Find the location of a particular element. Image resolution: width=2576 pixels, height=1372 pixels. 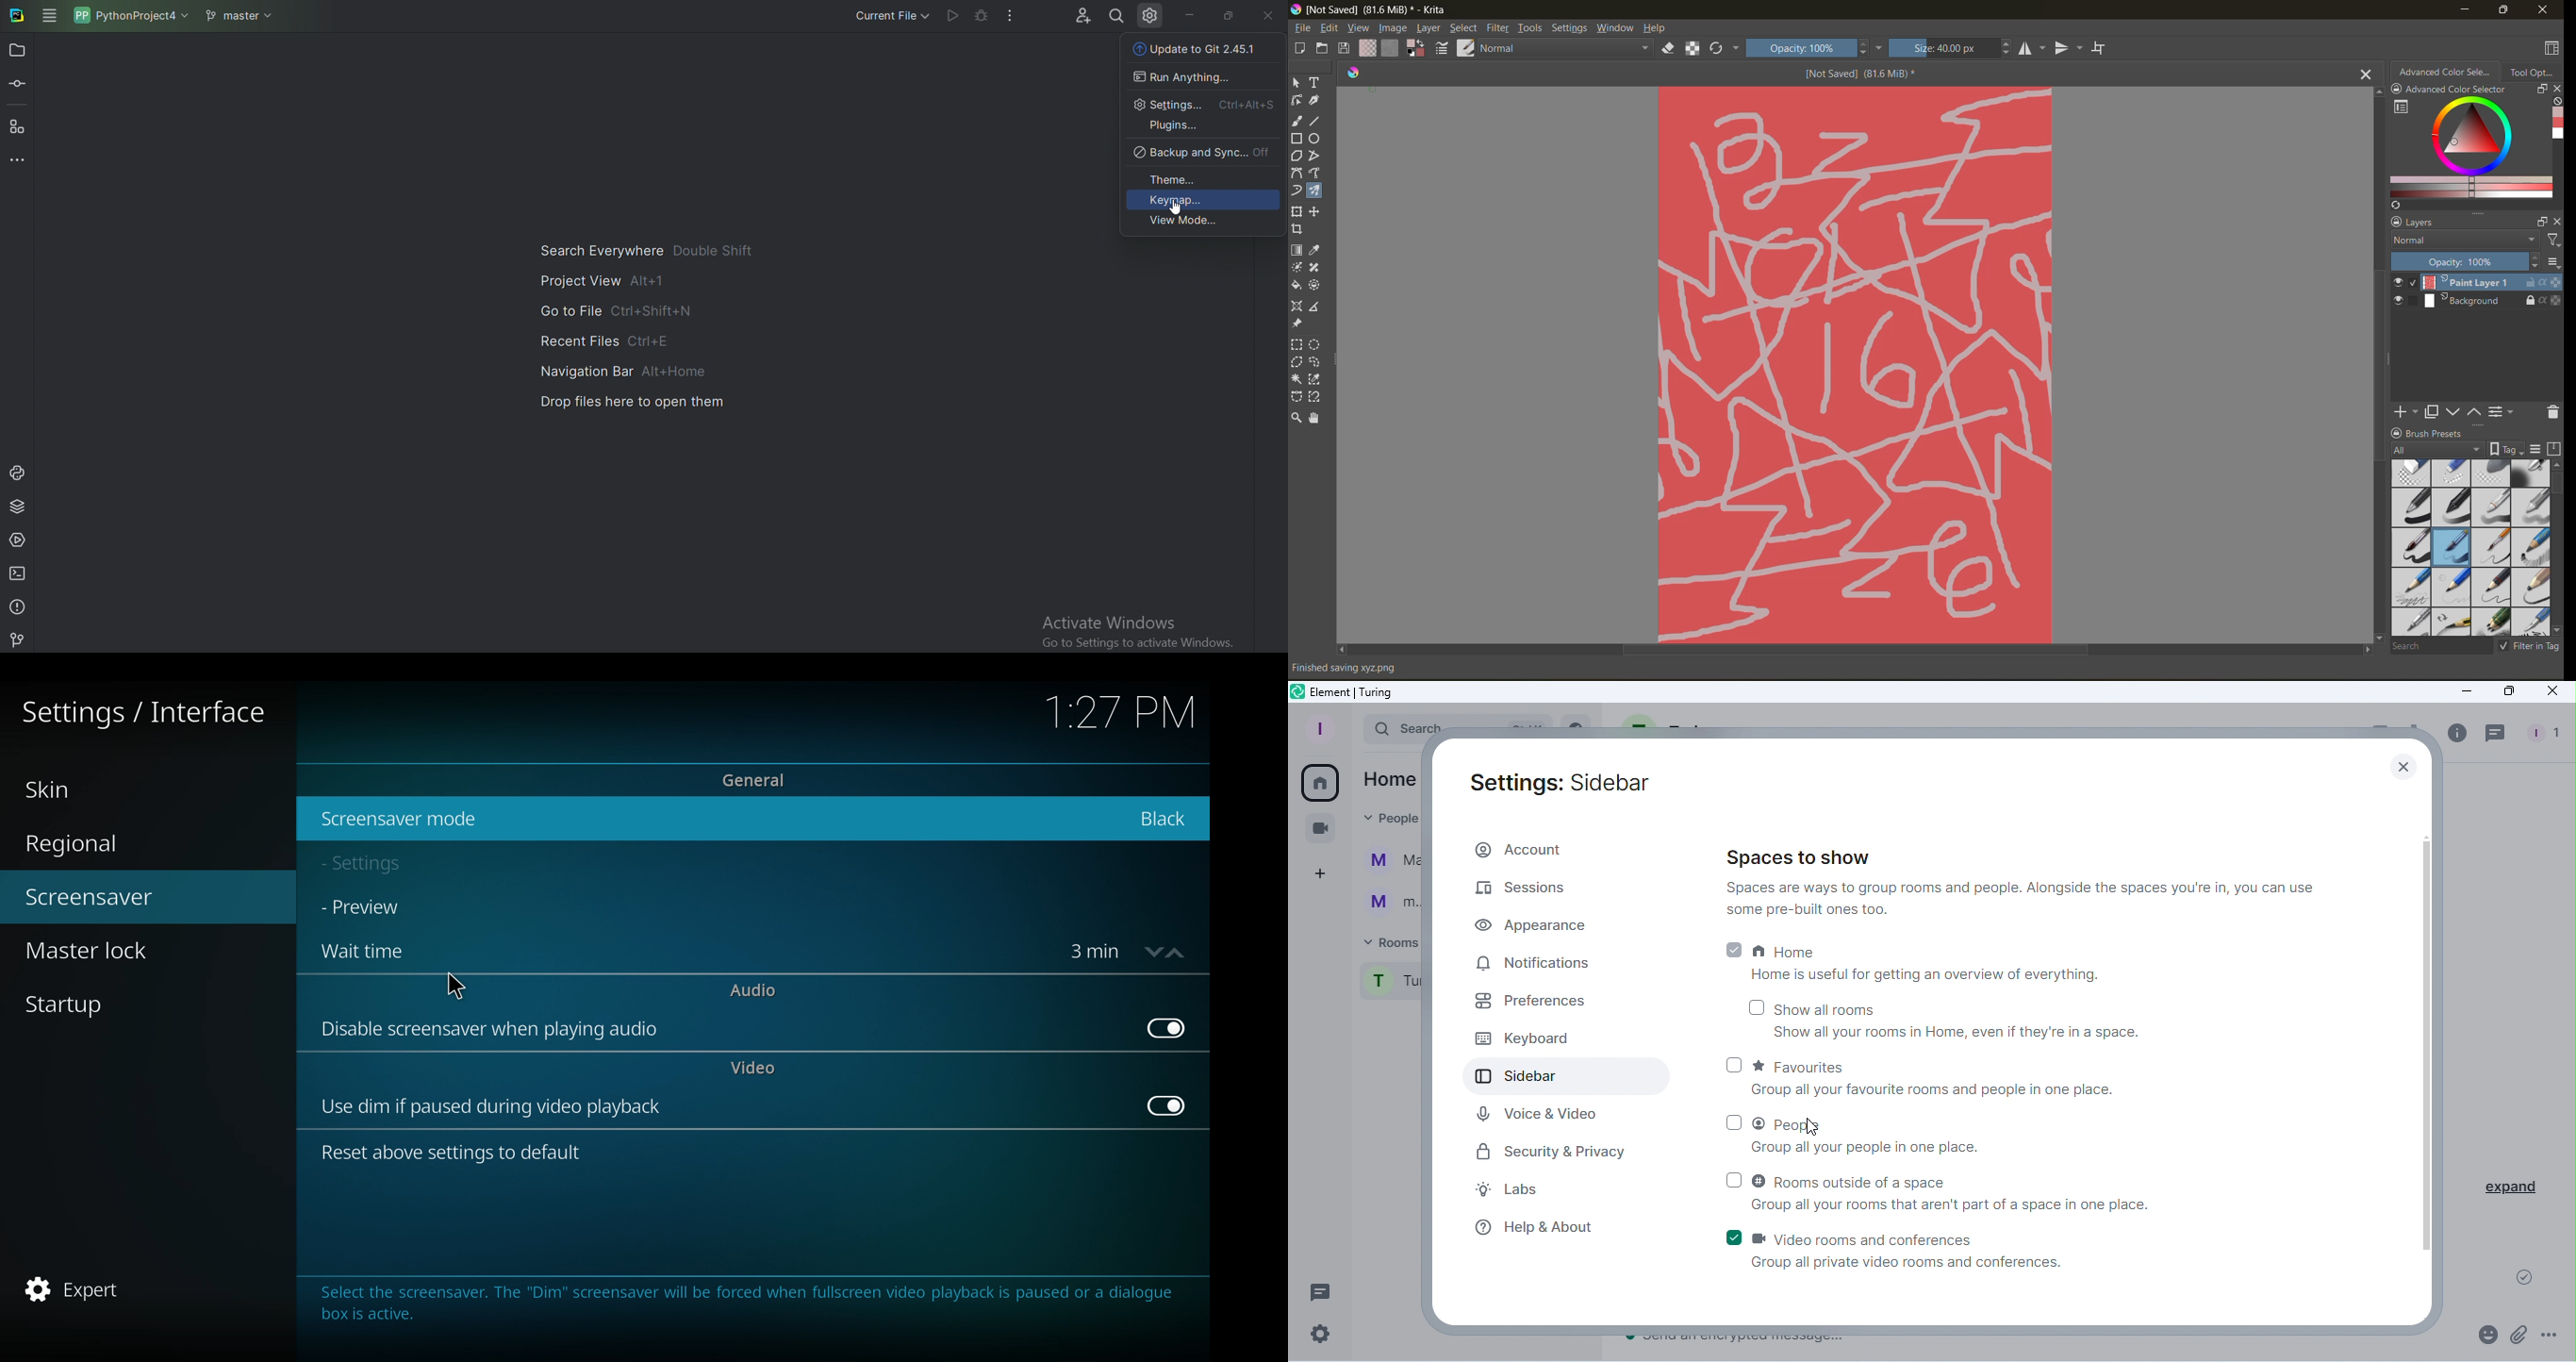

filter is located at coordinates (1499, 29).